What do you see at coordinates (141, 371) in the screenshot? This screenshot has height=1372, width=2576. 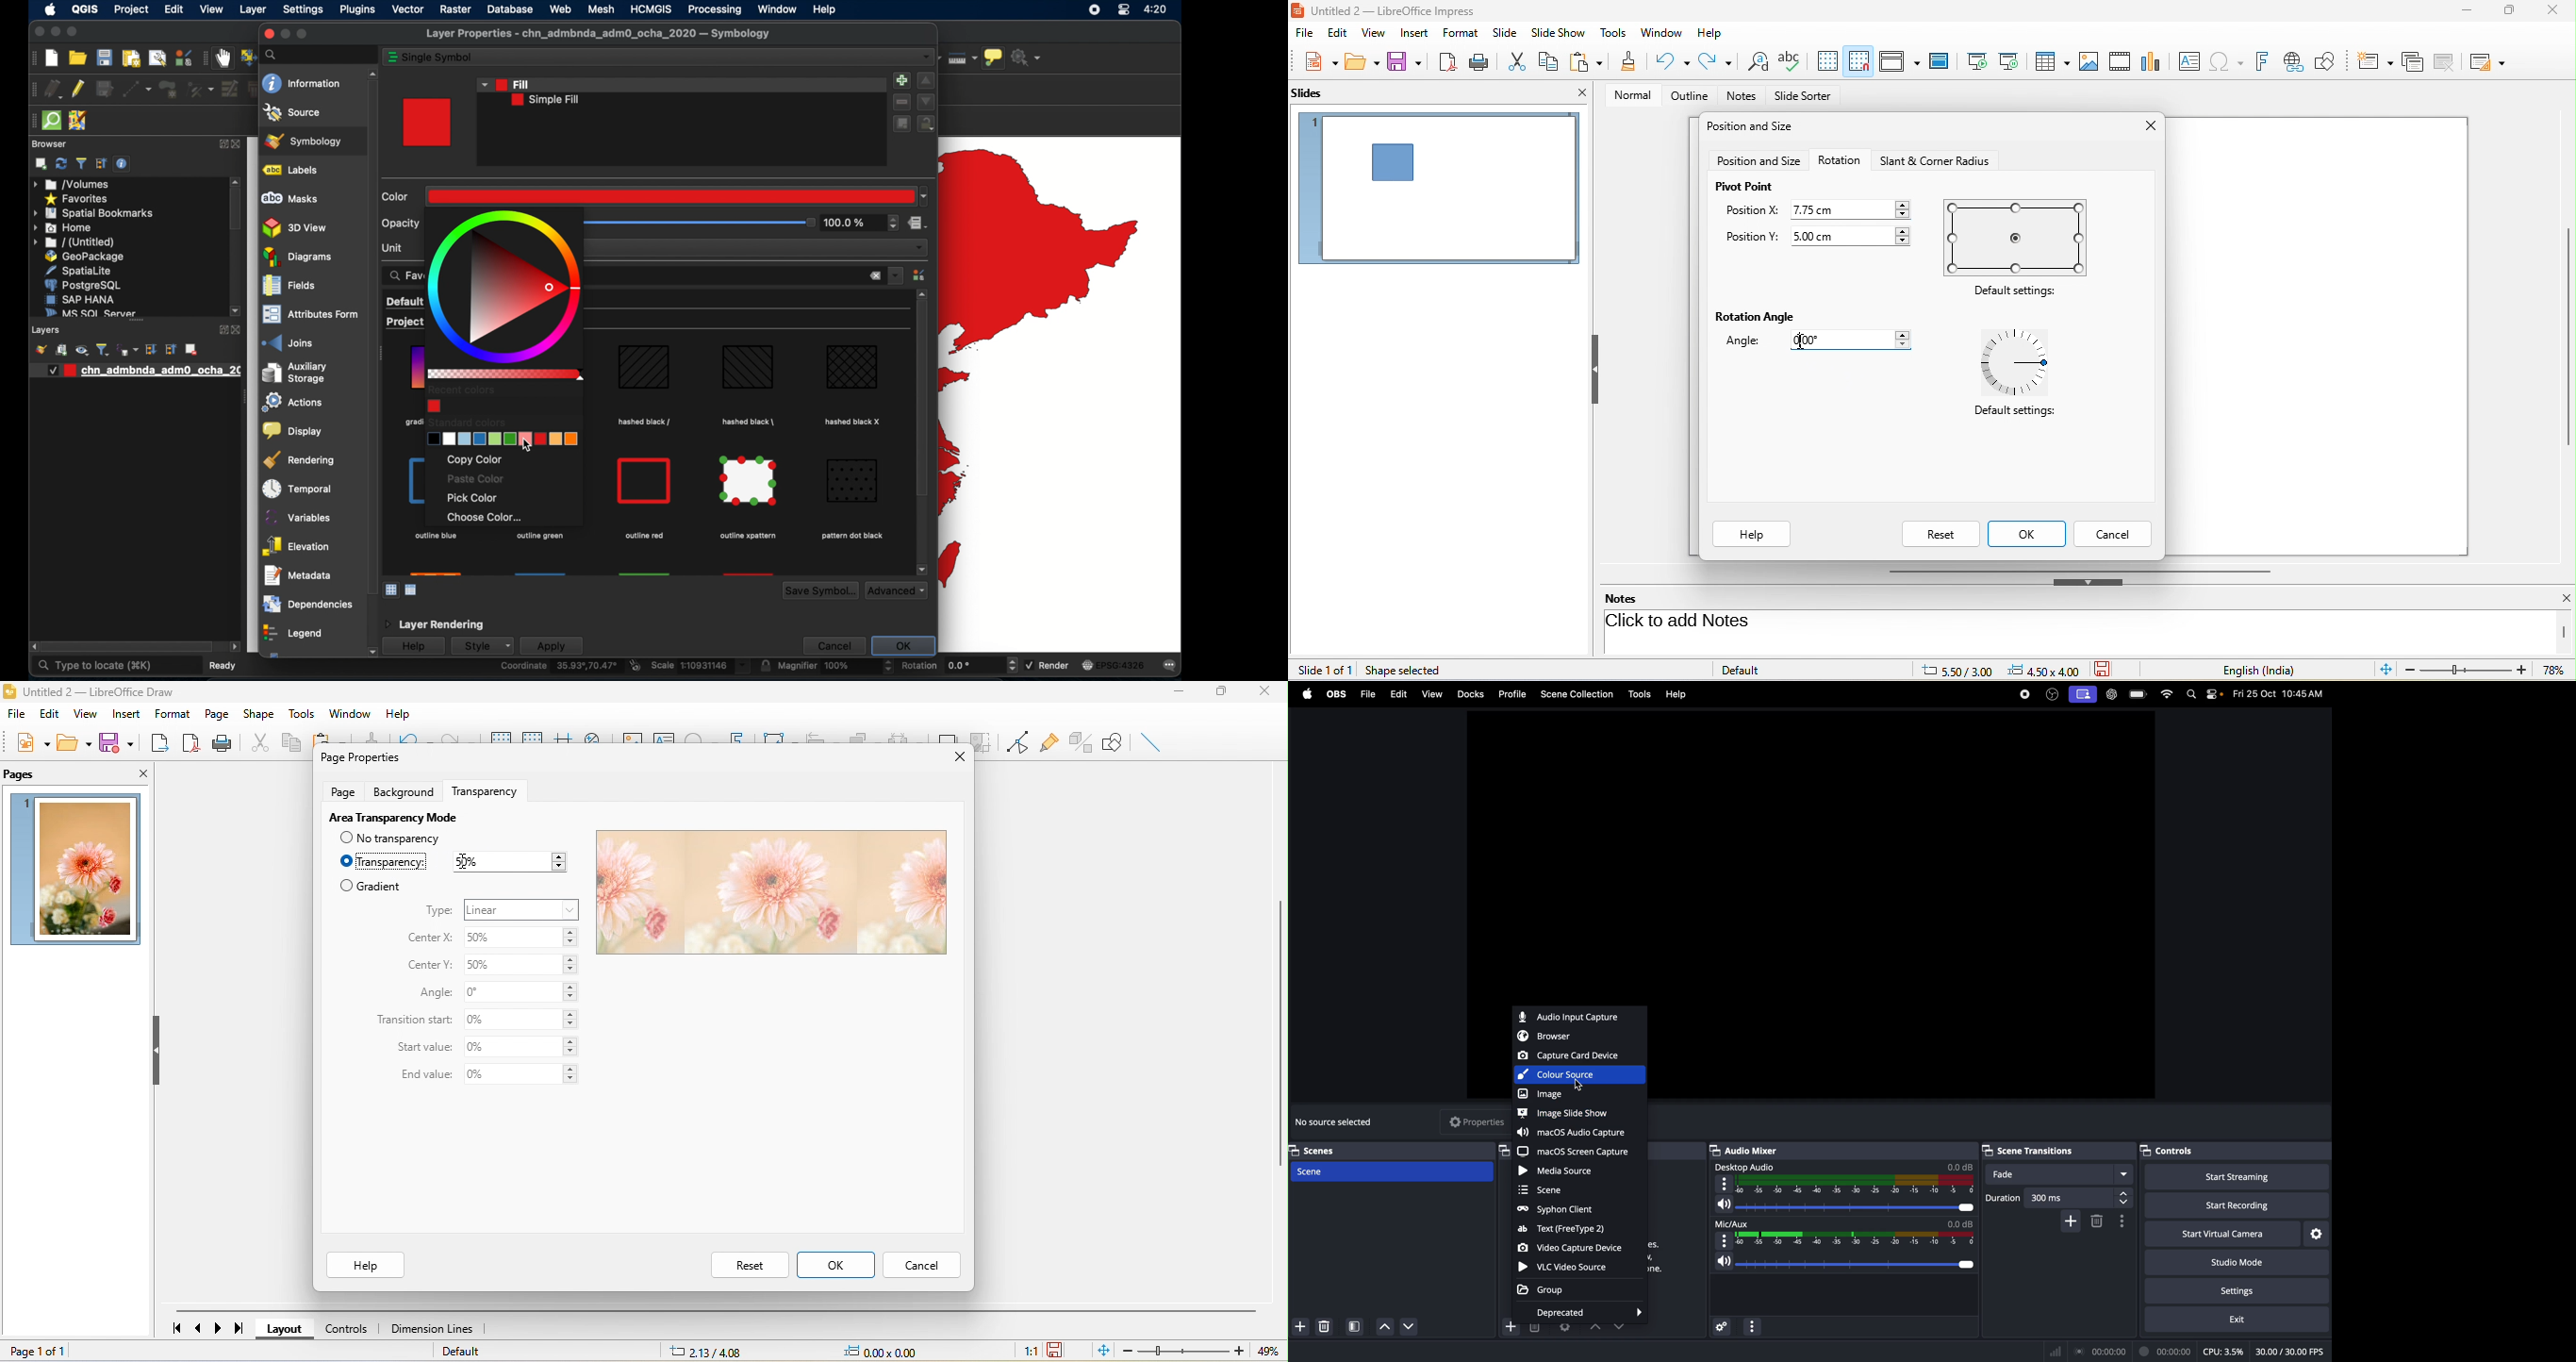 I see `layer 1` at bounding box center [141, 371].